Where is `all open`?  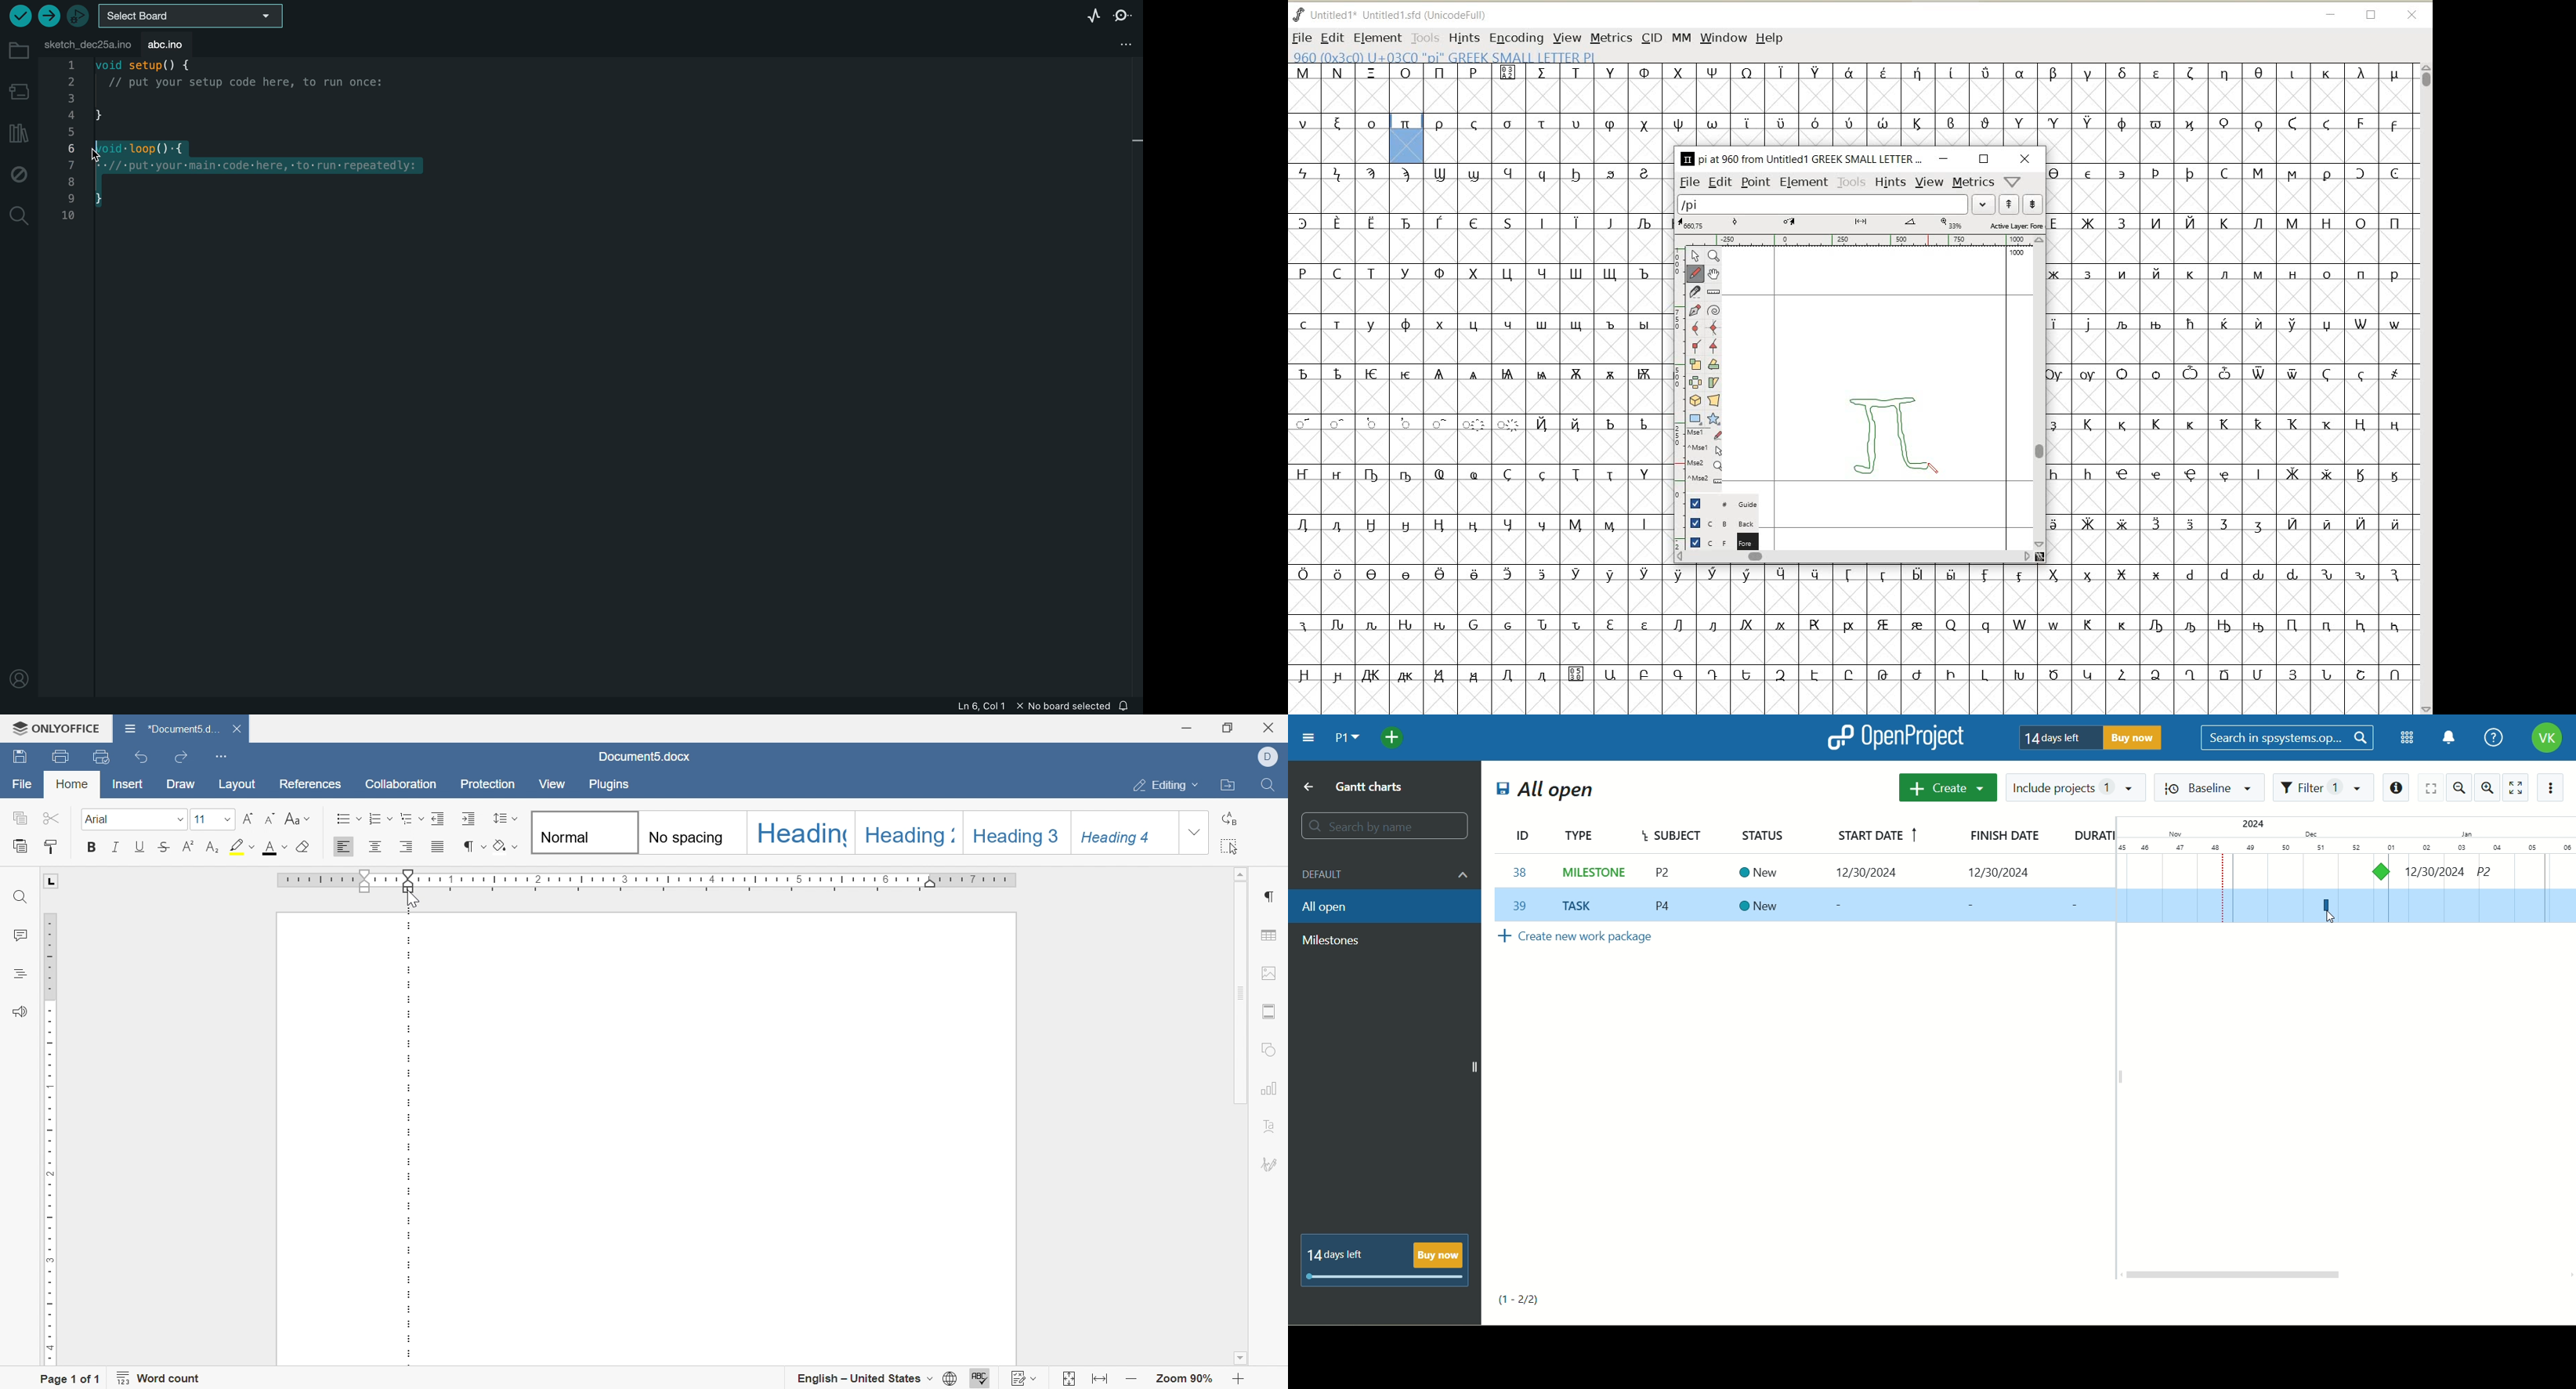
all open is located at coordinates (1548, 790).